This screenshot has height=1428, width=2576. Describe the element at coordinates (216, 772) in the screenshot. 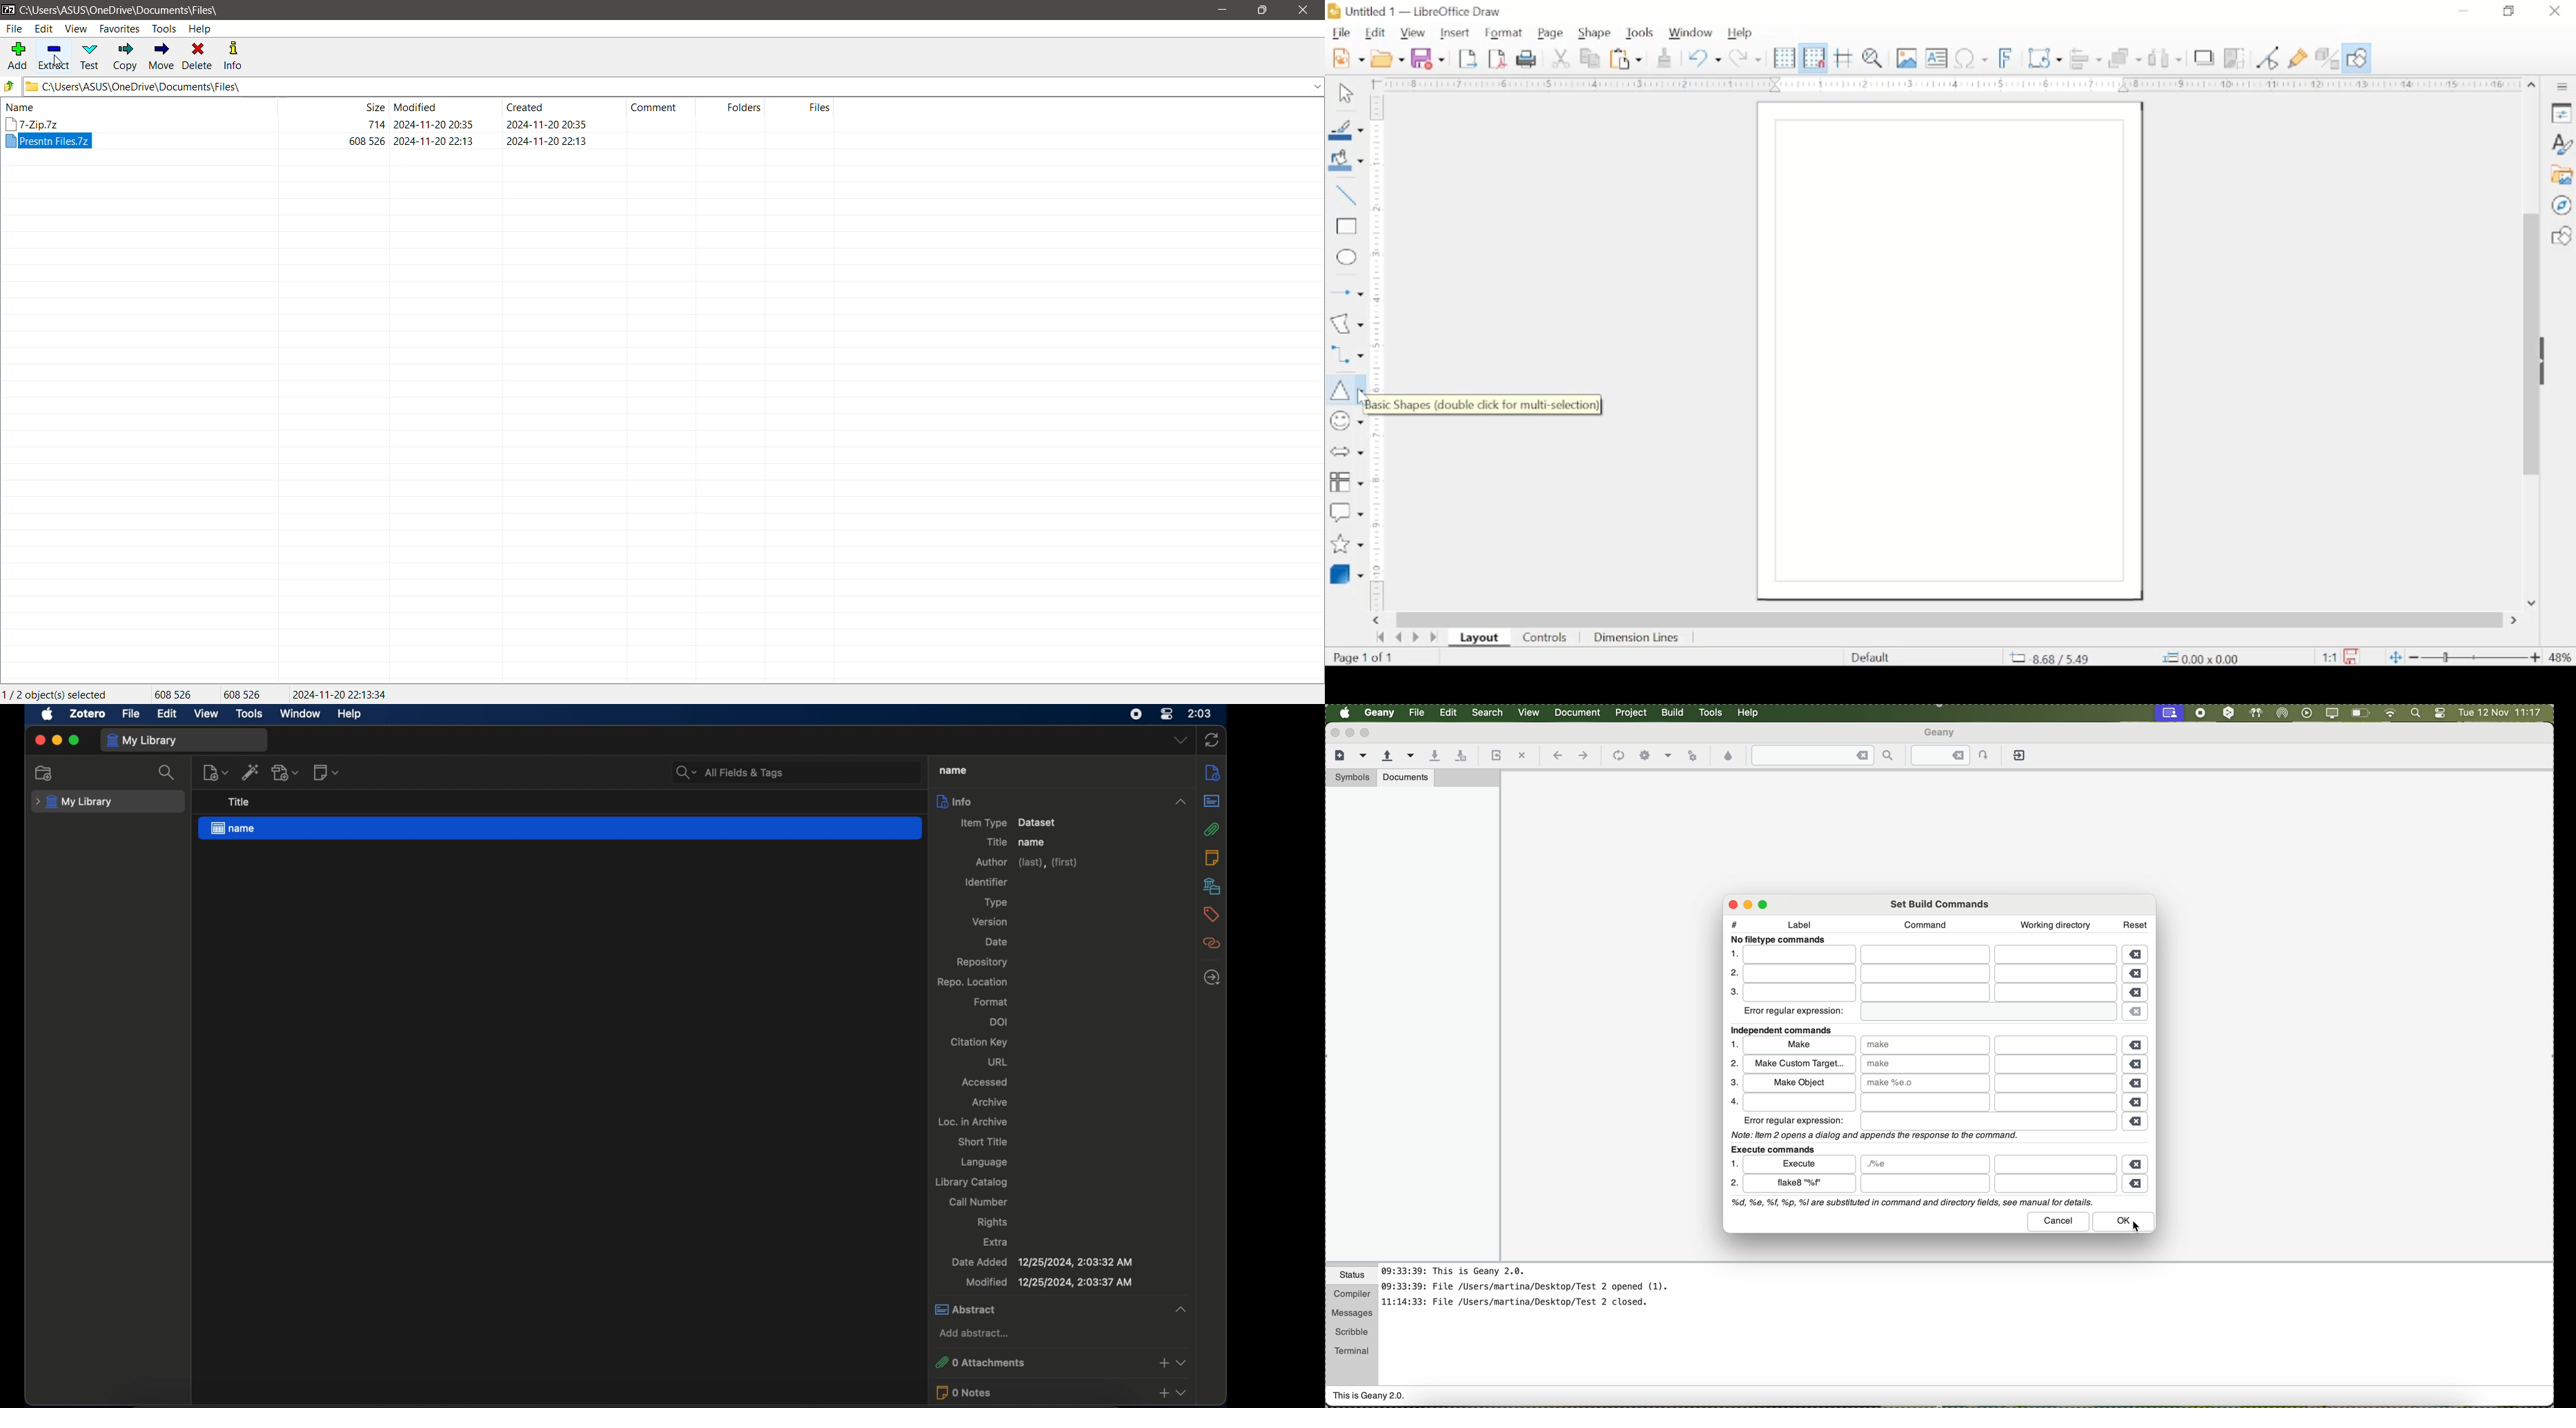

I see `new item` at that location.